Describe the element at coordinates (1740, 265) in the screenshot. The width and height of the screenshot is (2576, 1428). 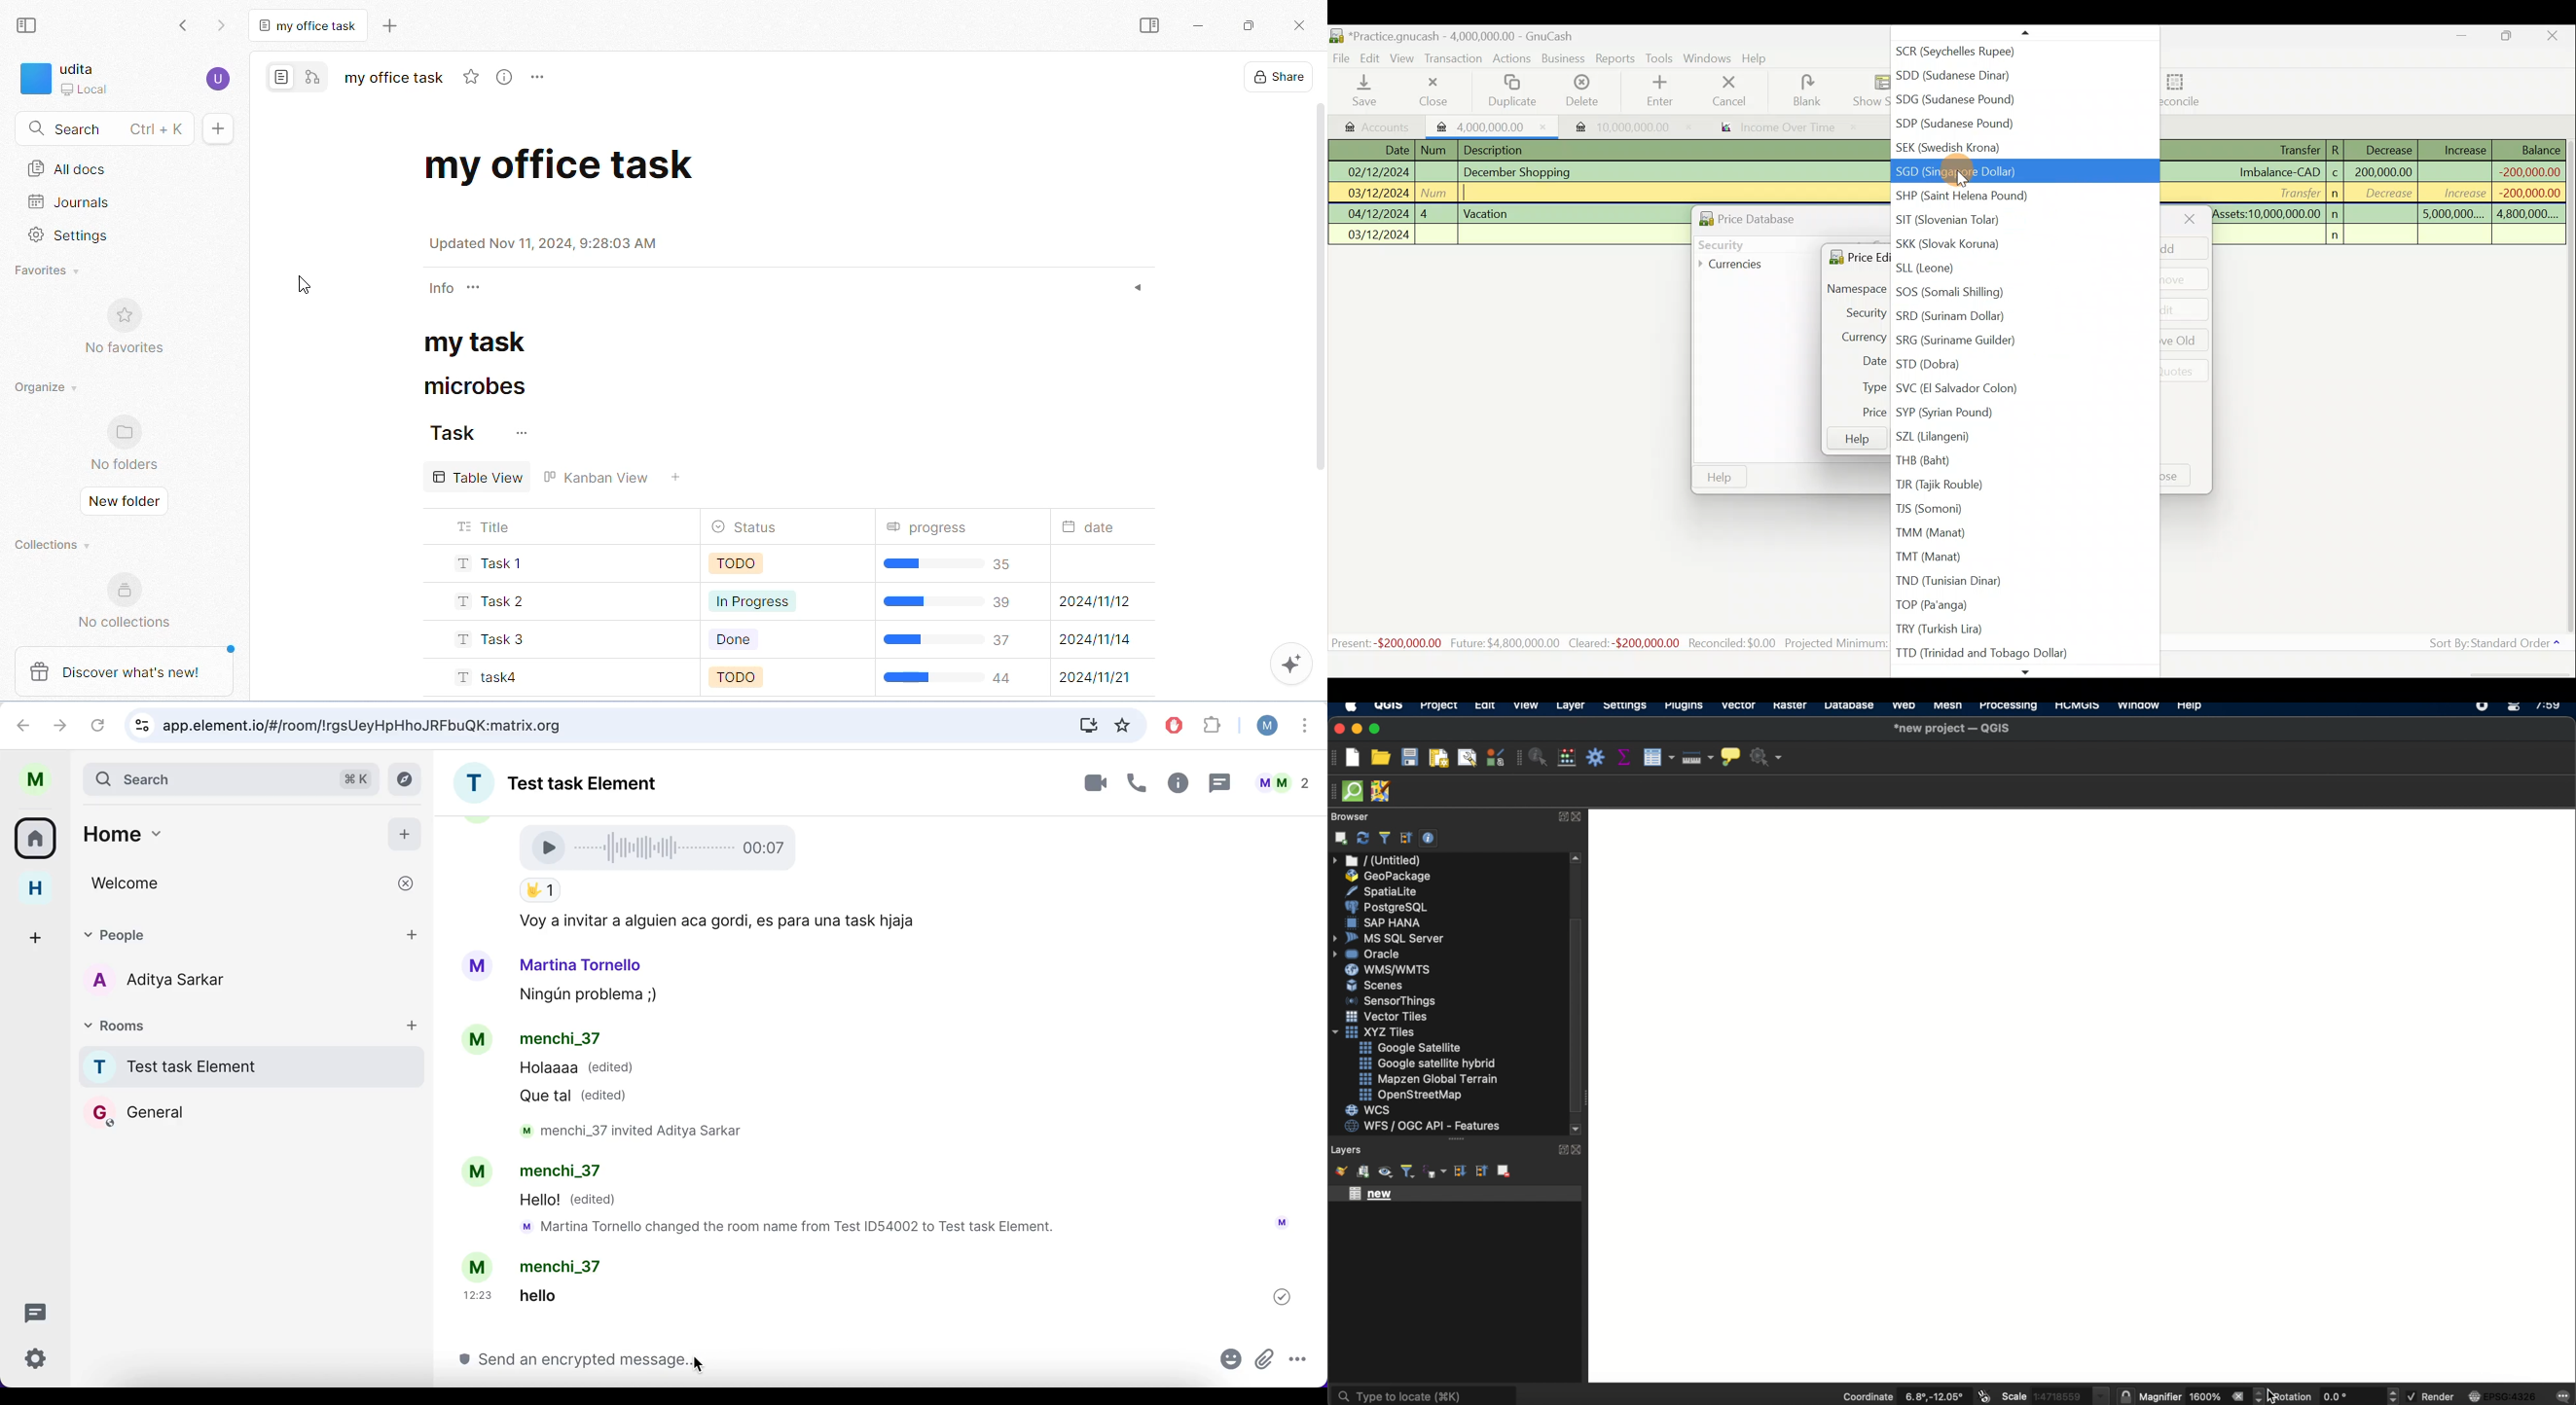
I see `Currencies` at that location.